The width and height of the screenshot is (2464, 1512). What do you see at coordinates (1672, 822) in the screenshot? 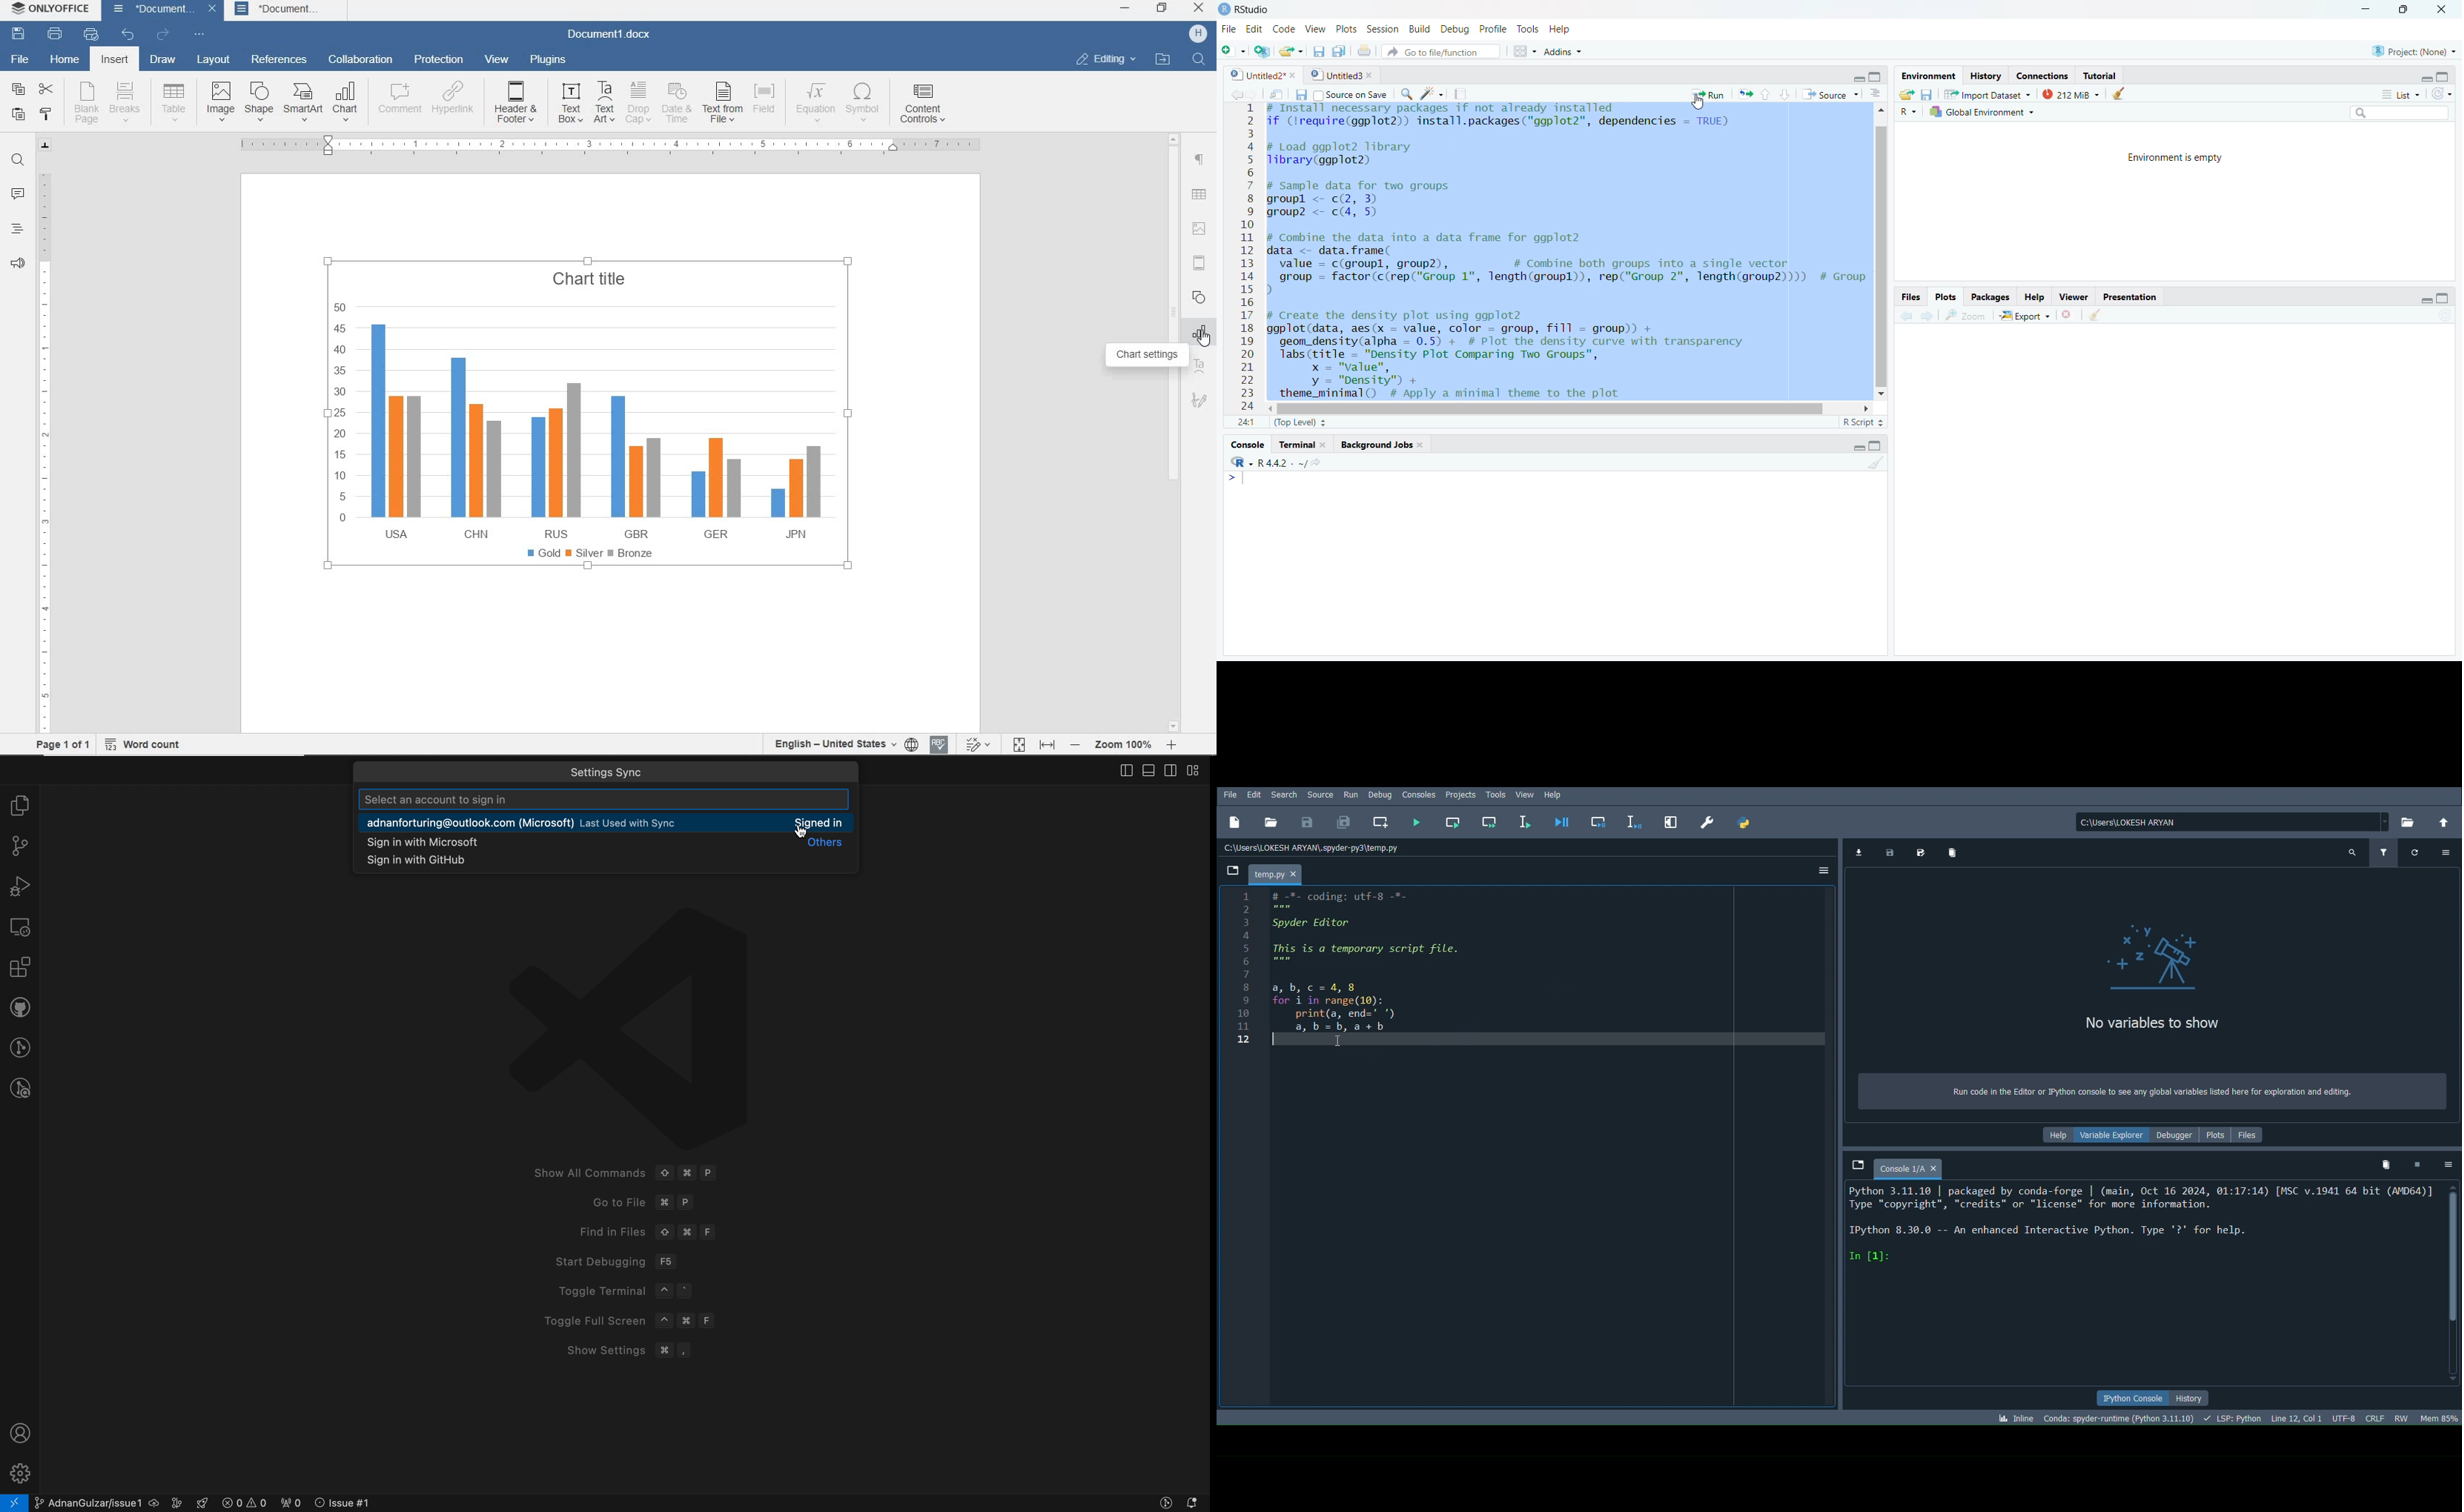
I see `Maximize current pane (Ctrl + Alt + Shift + M)` at bounding box center [1672, 822].